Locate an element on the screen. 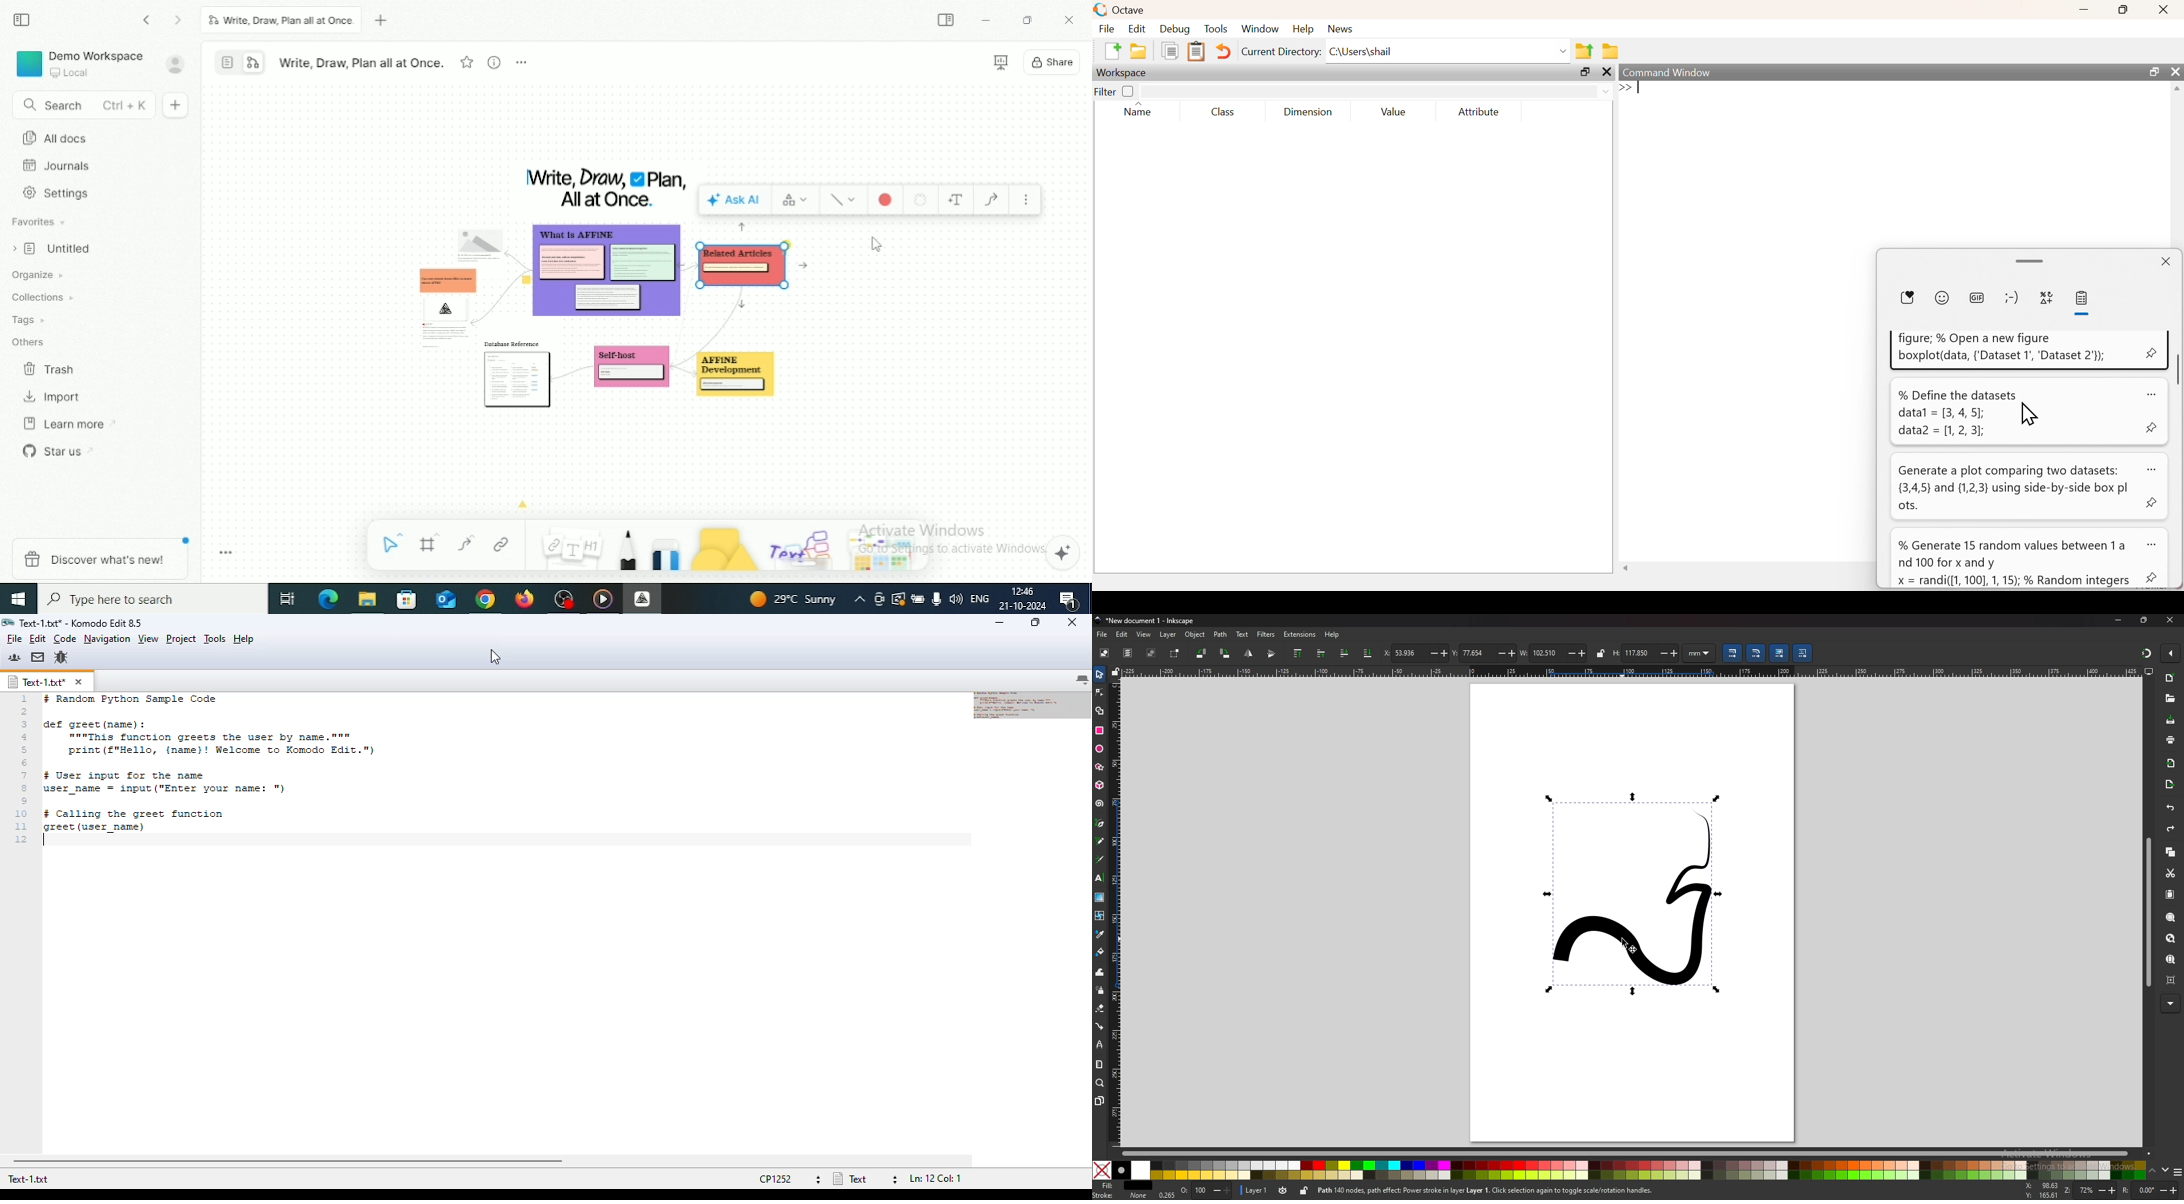  text is located at coordinates (1242, 634).